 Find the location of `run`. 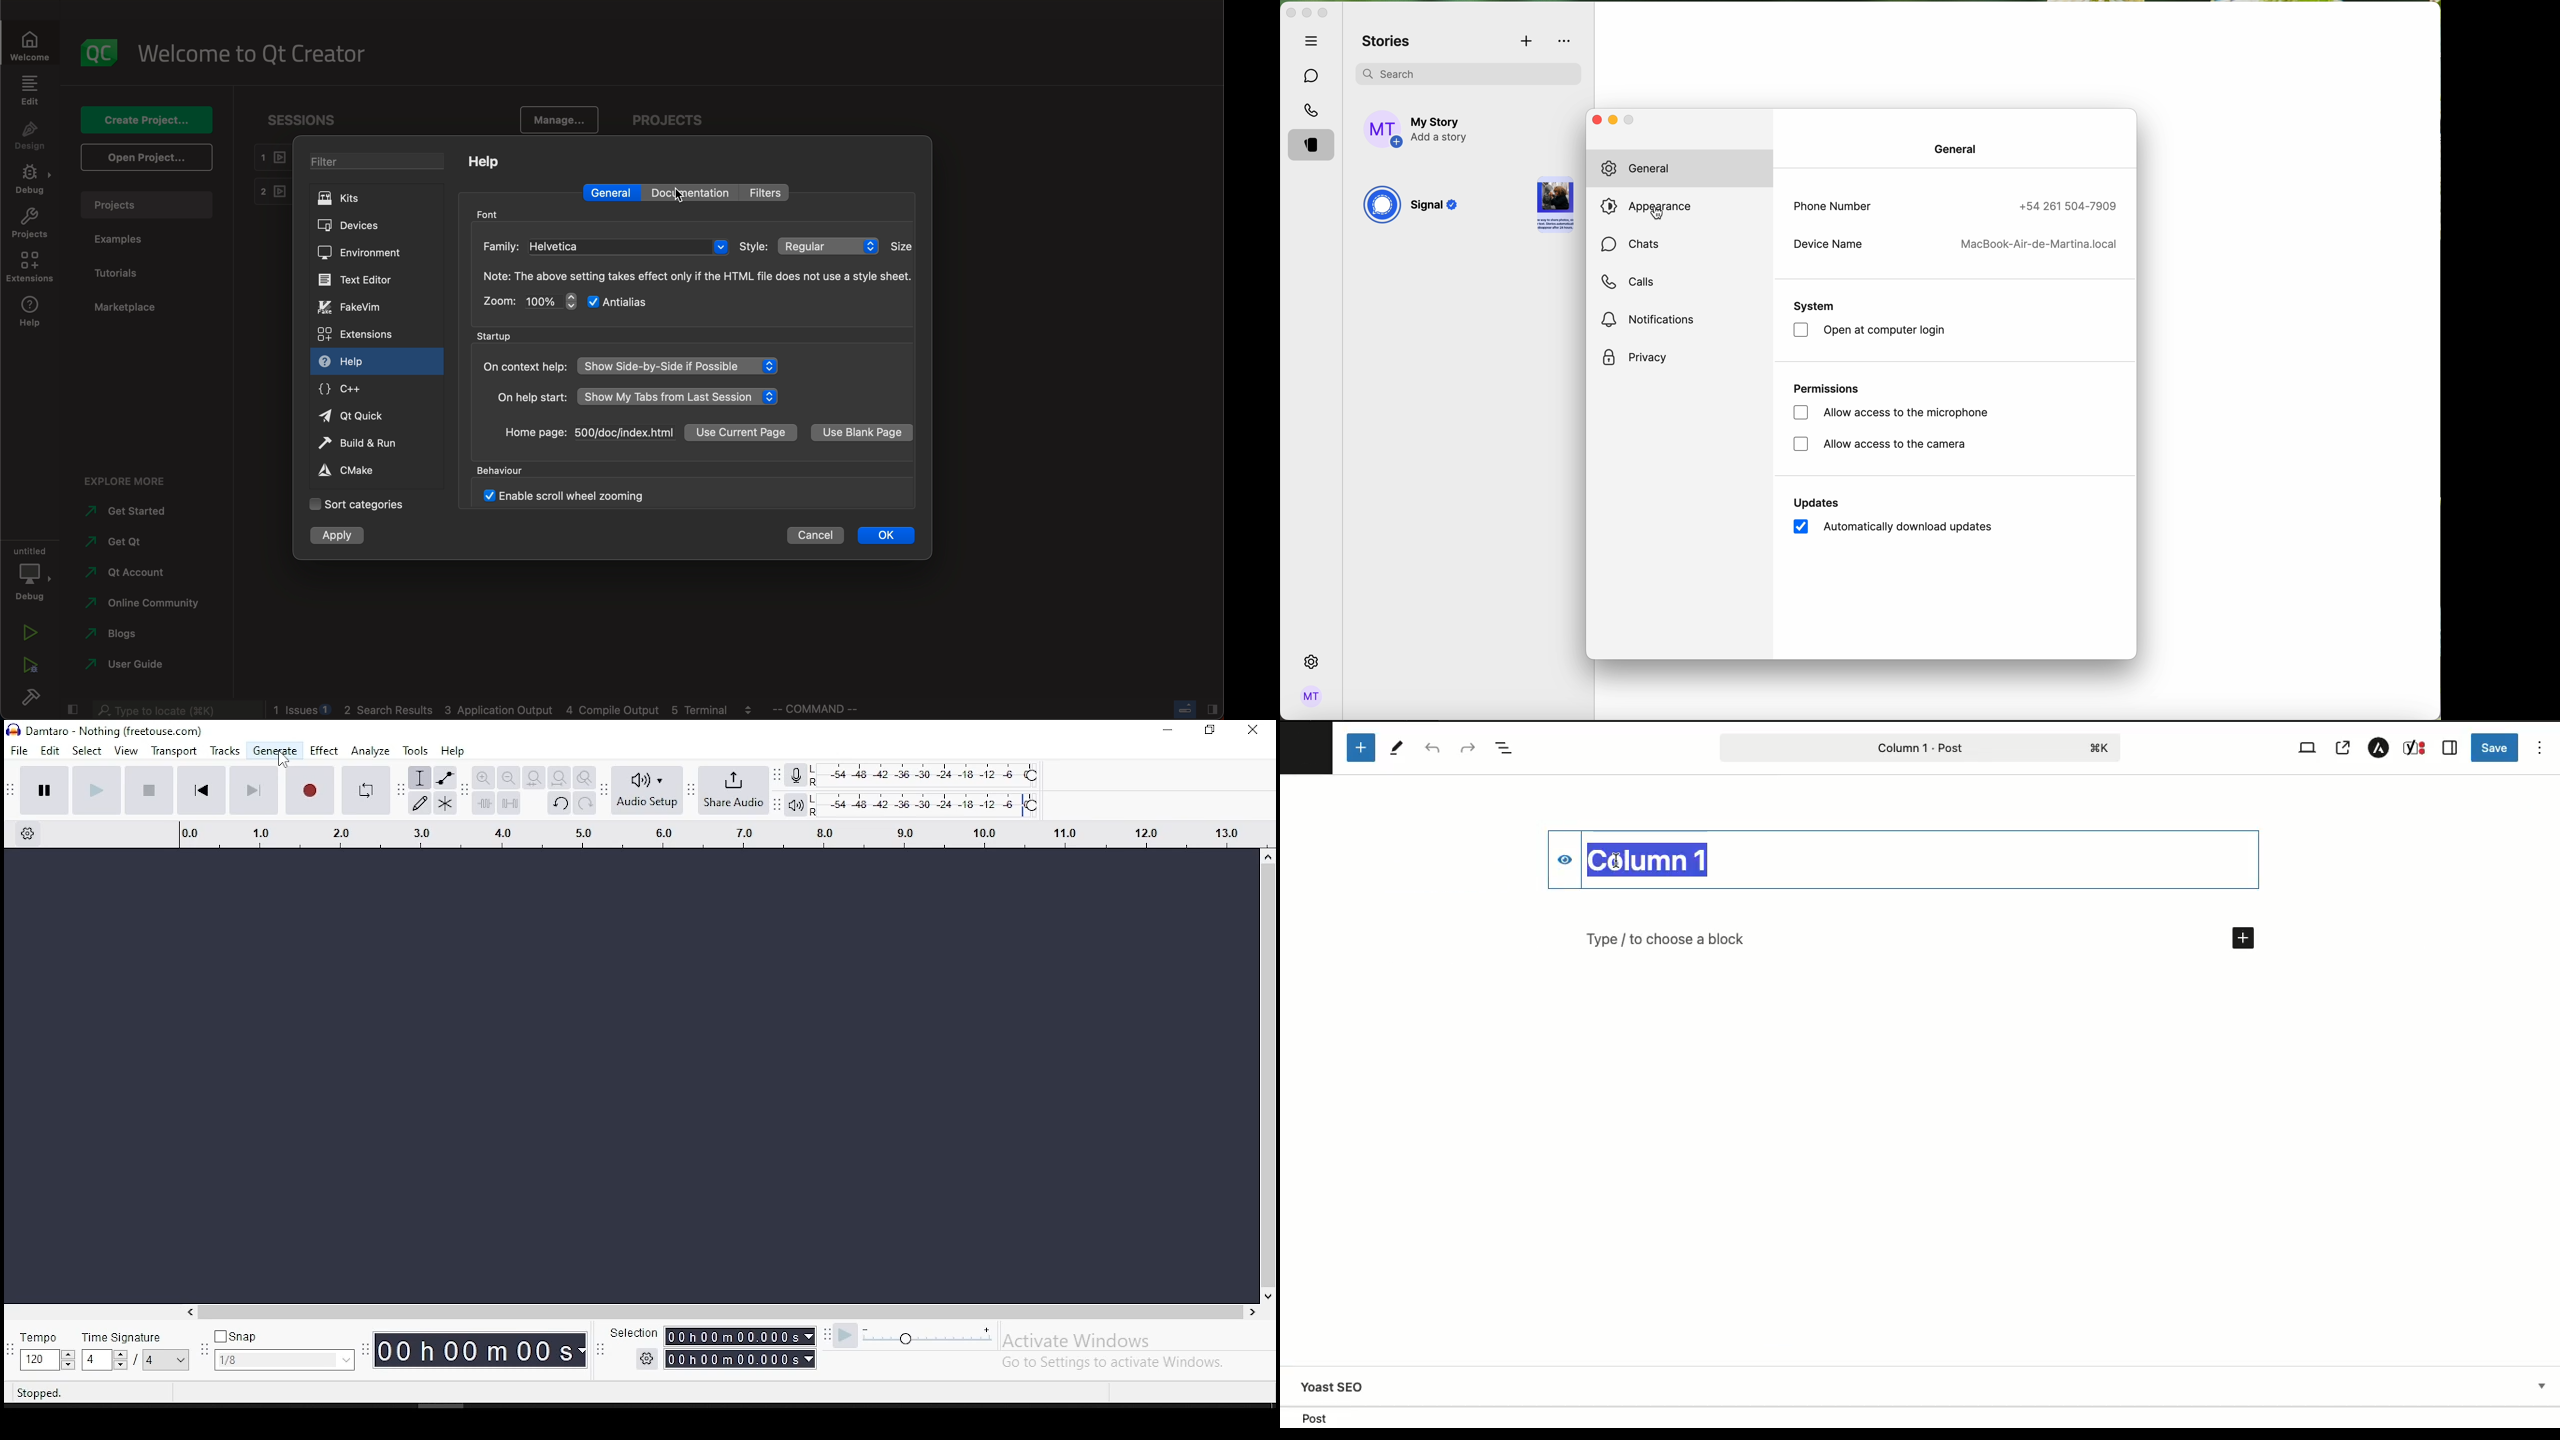

run is located at coordinates (30, 632).